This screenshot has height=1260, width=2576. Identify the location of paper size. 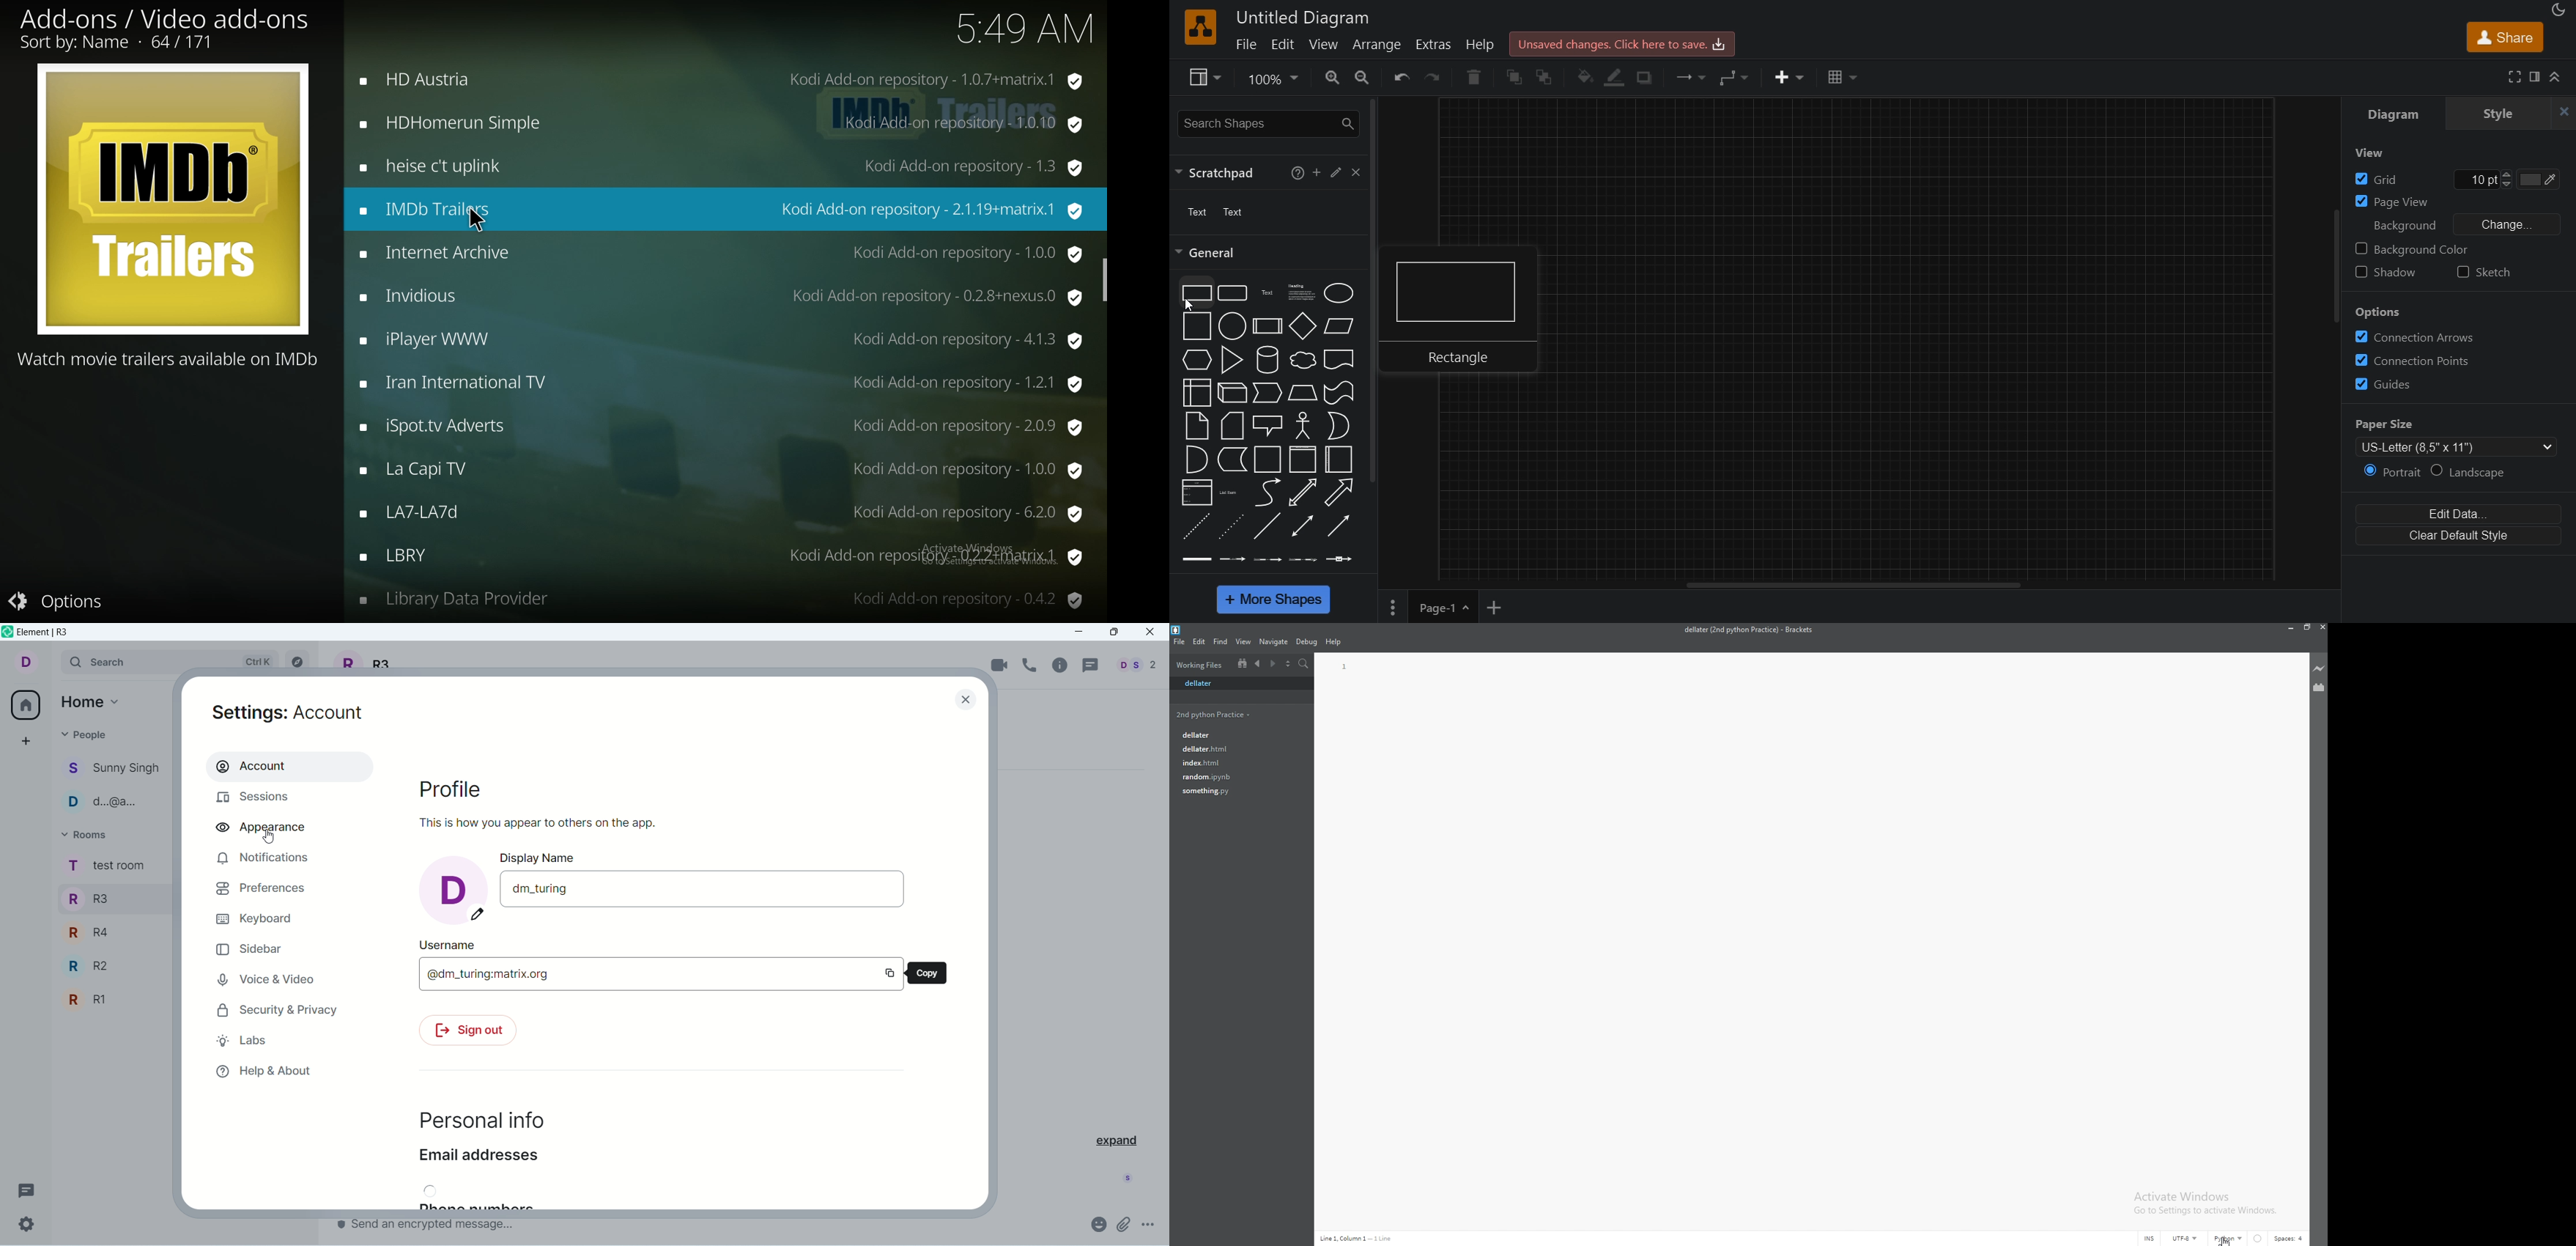
(2389, 421).